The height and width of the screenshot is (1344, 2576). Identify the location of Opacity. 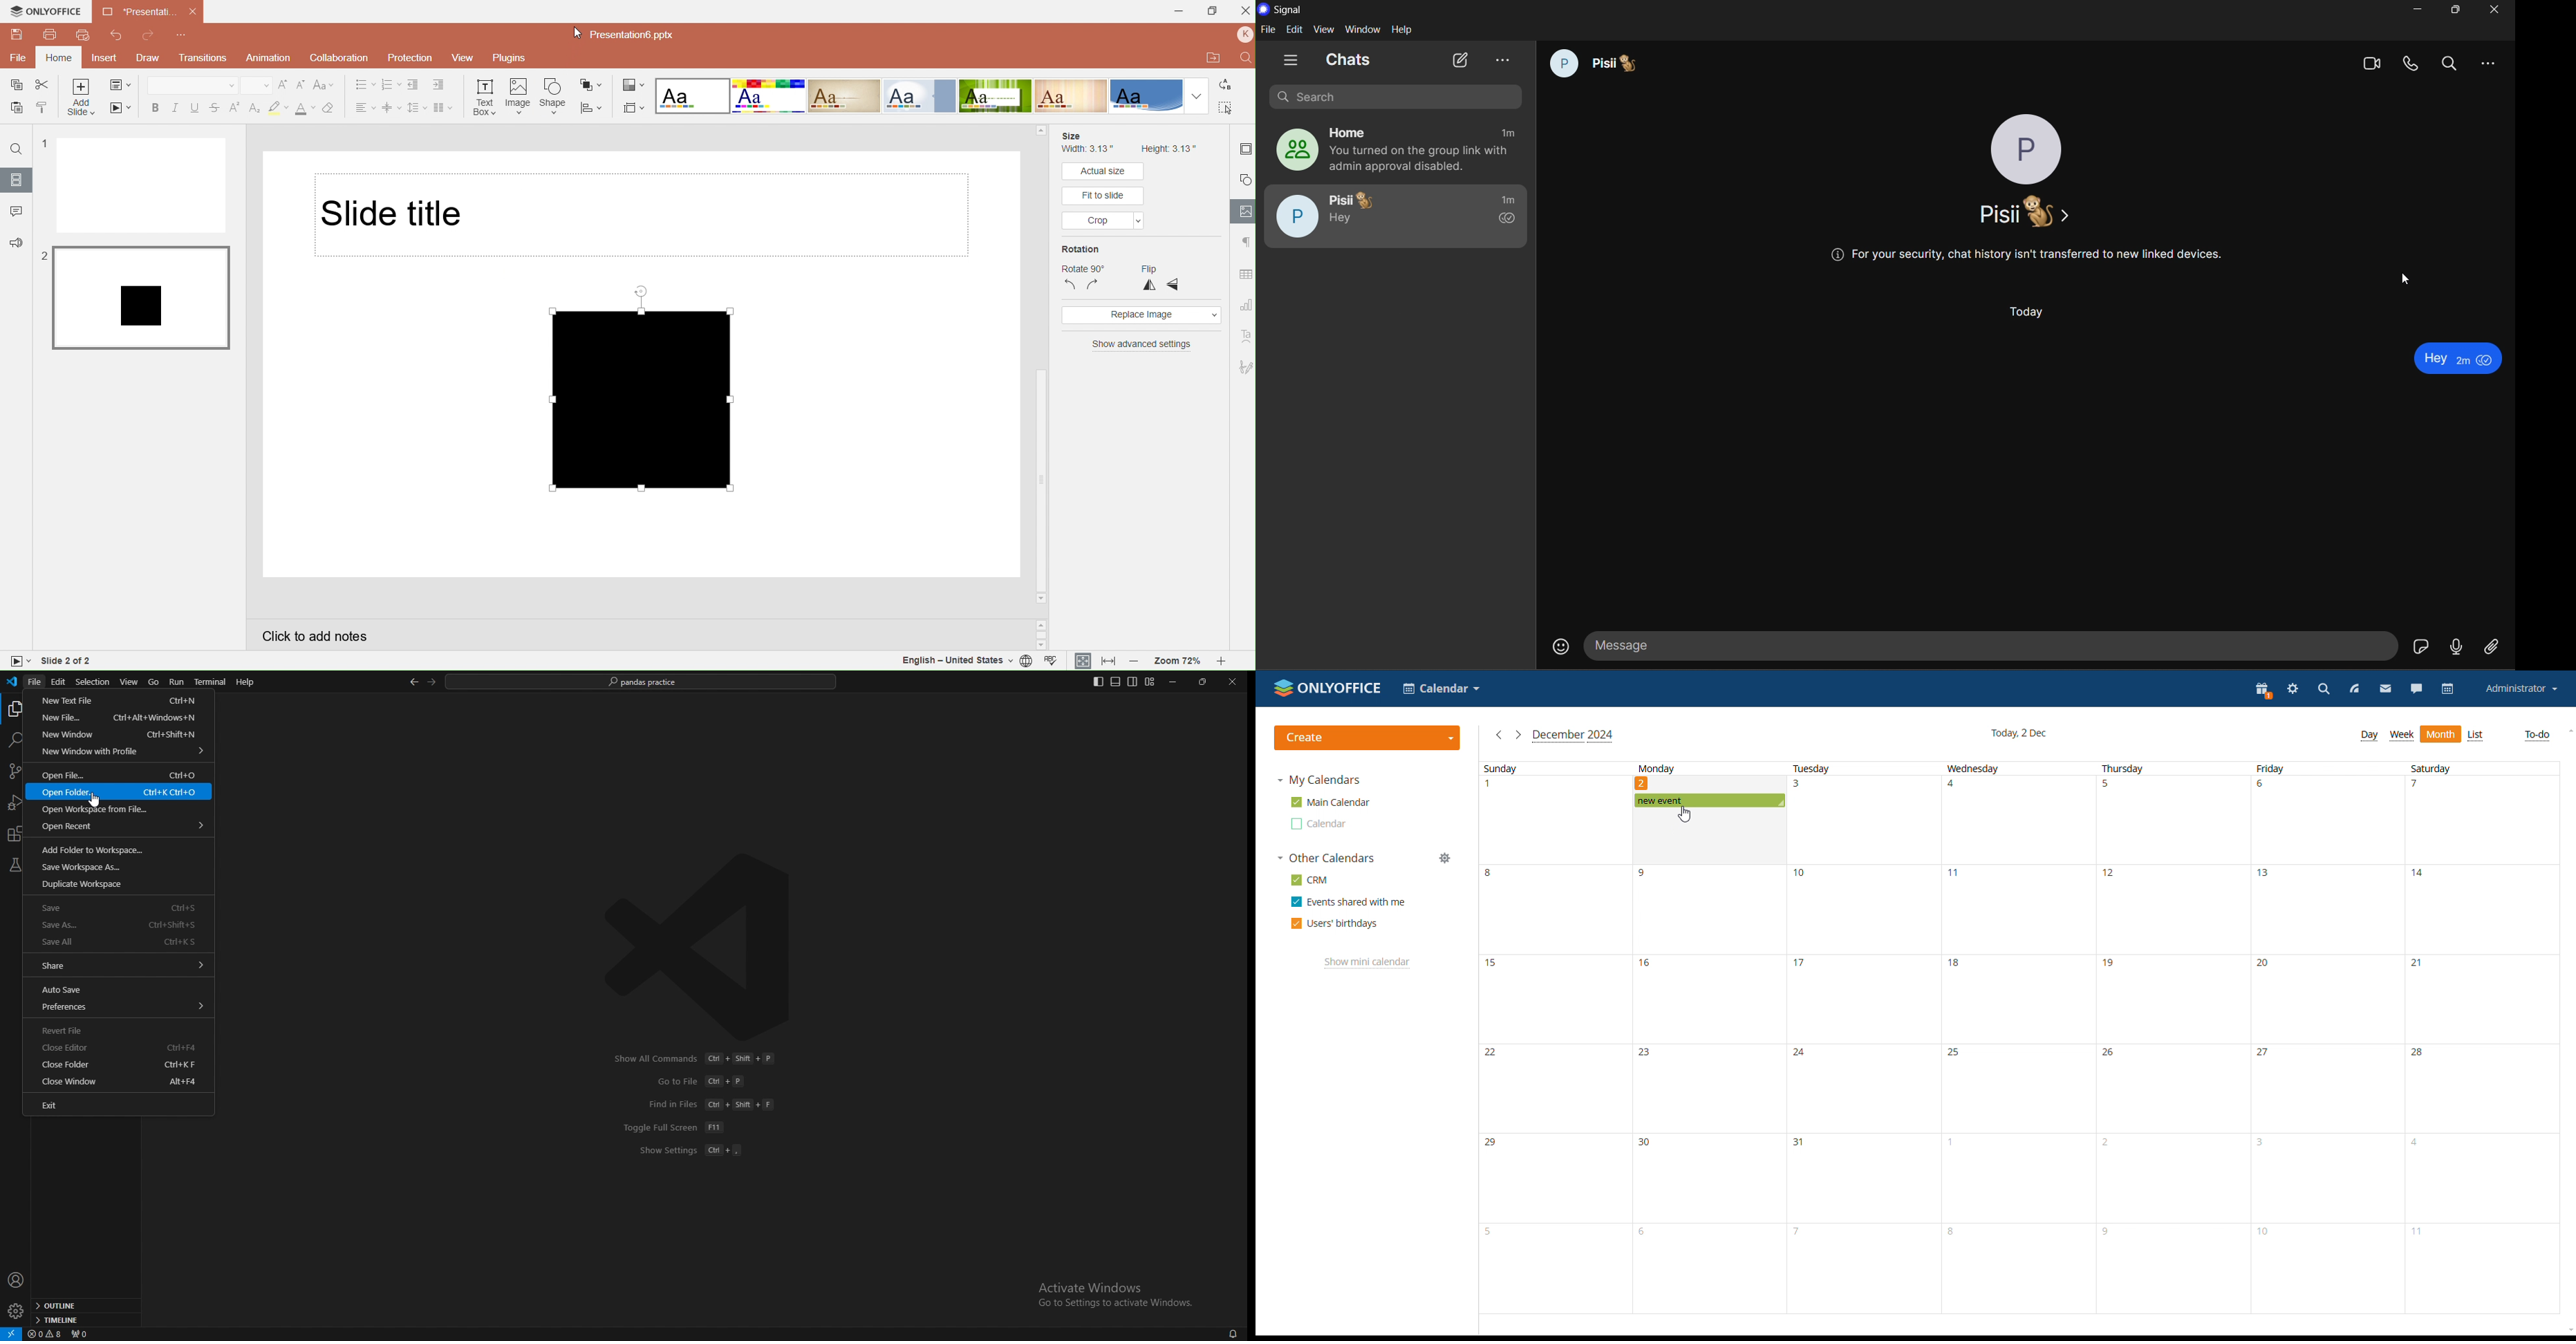
(1099, 195).